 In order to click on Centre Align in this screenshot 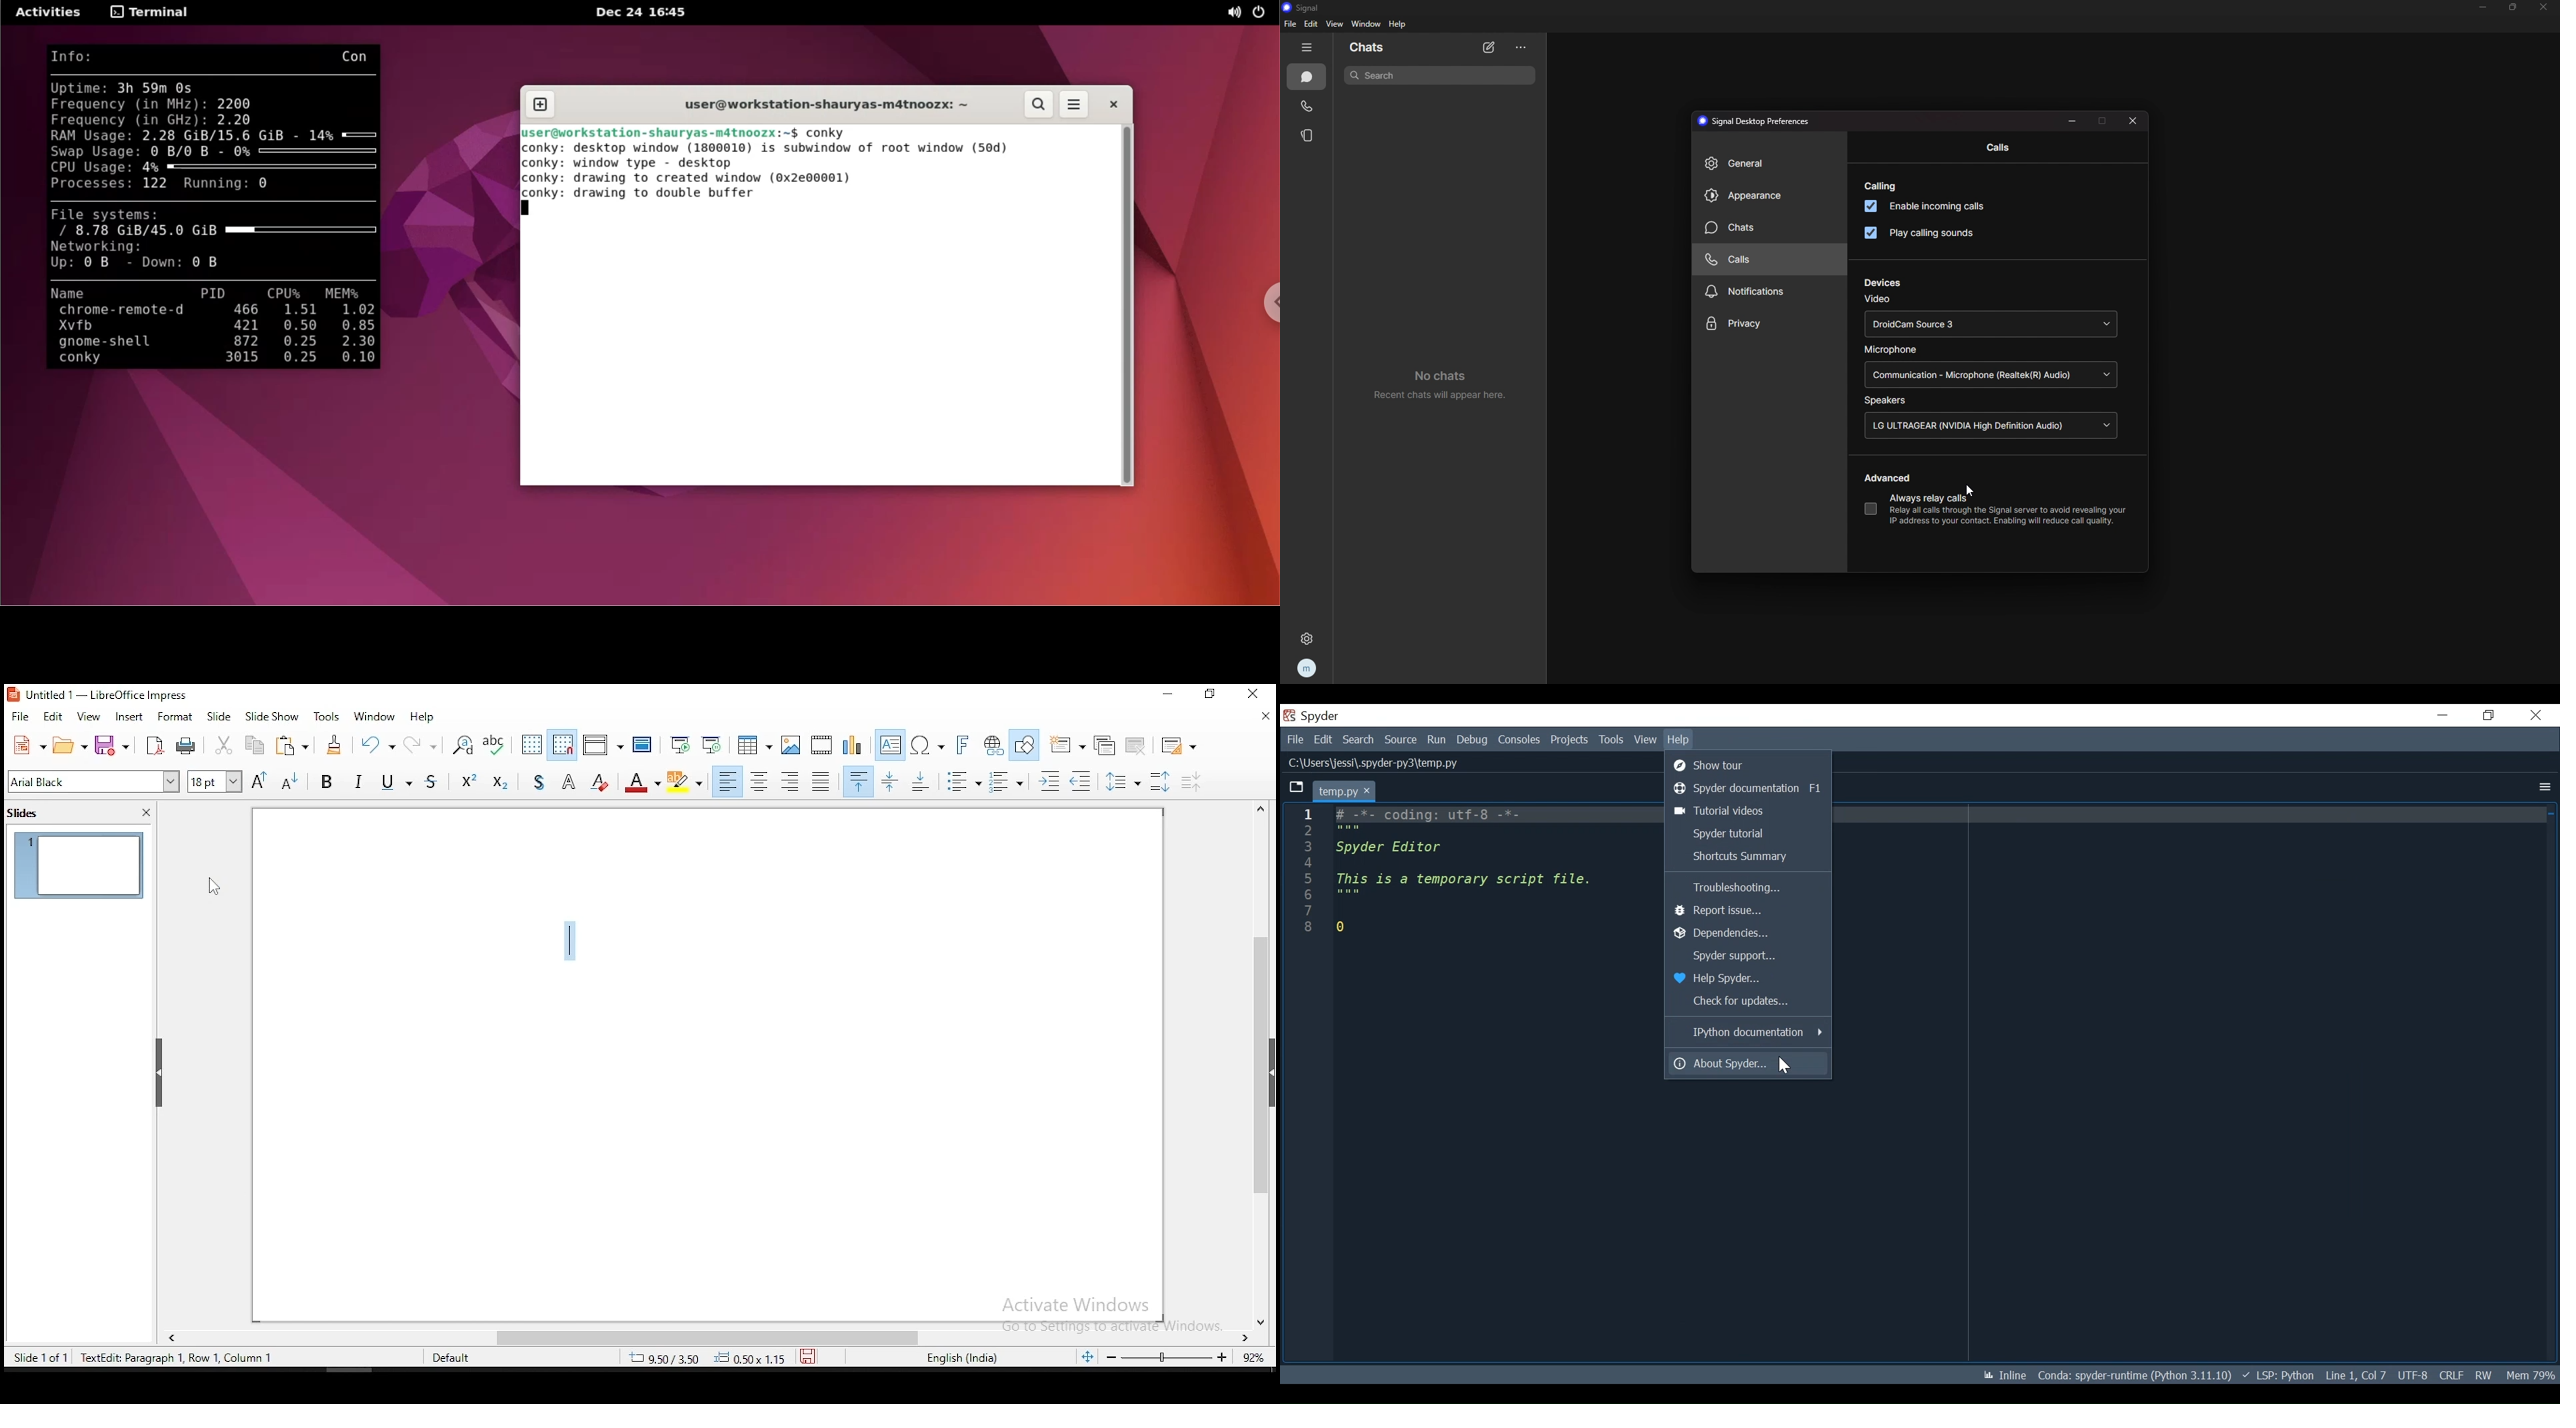, I will do `click(759, 781)`.